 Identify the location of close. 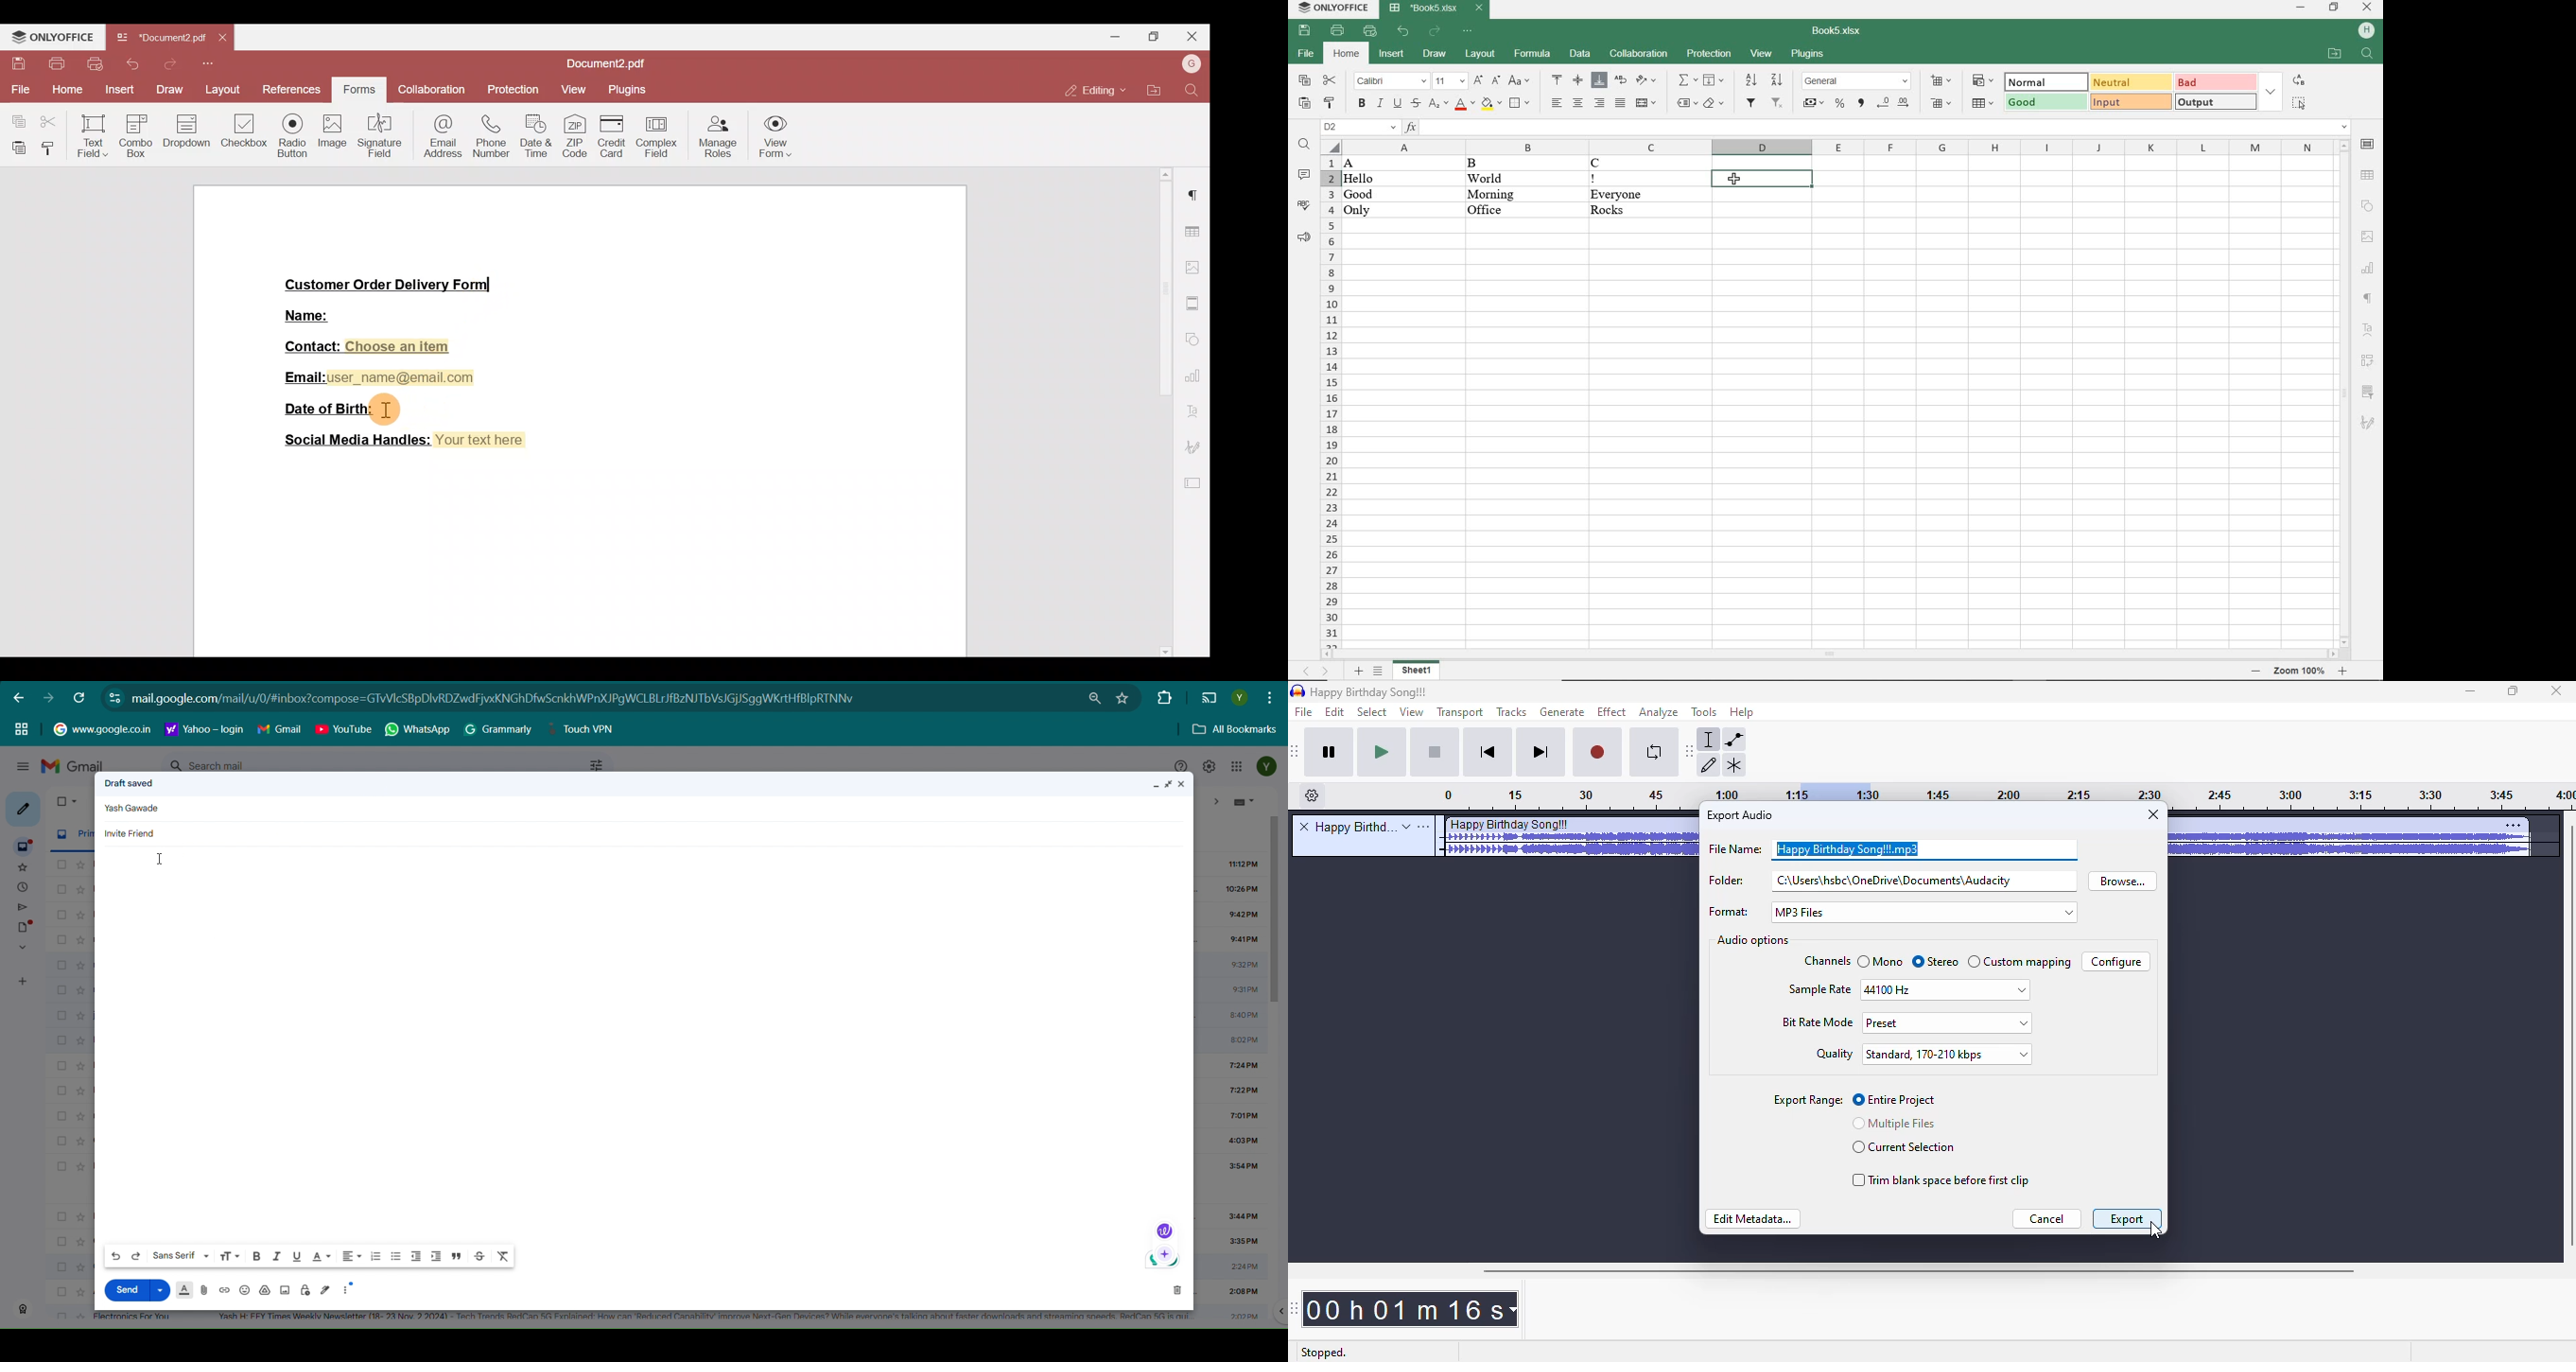
(2556, 691).